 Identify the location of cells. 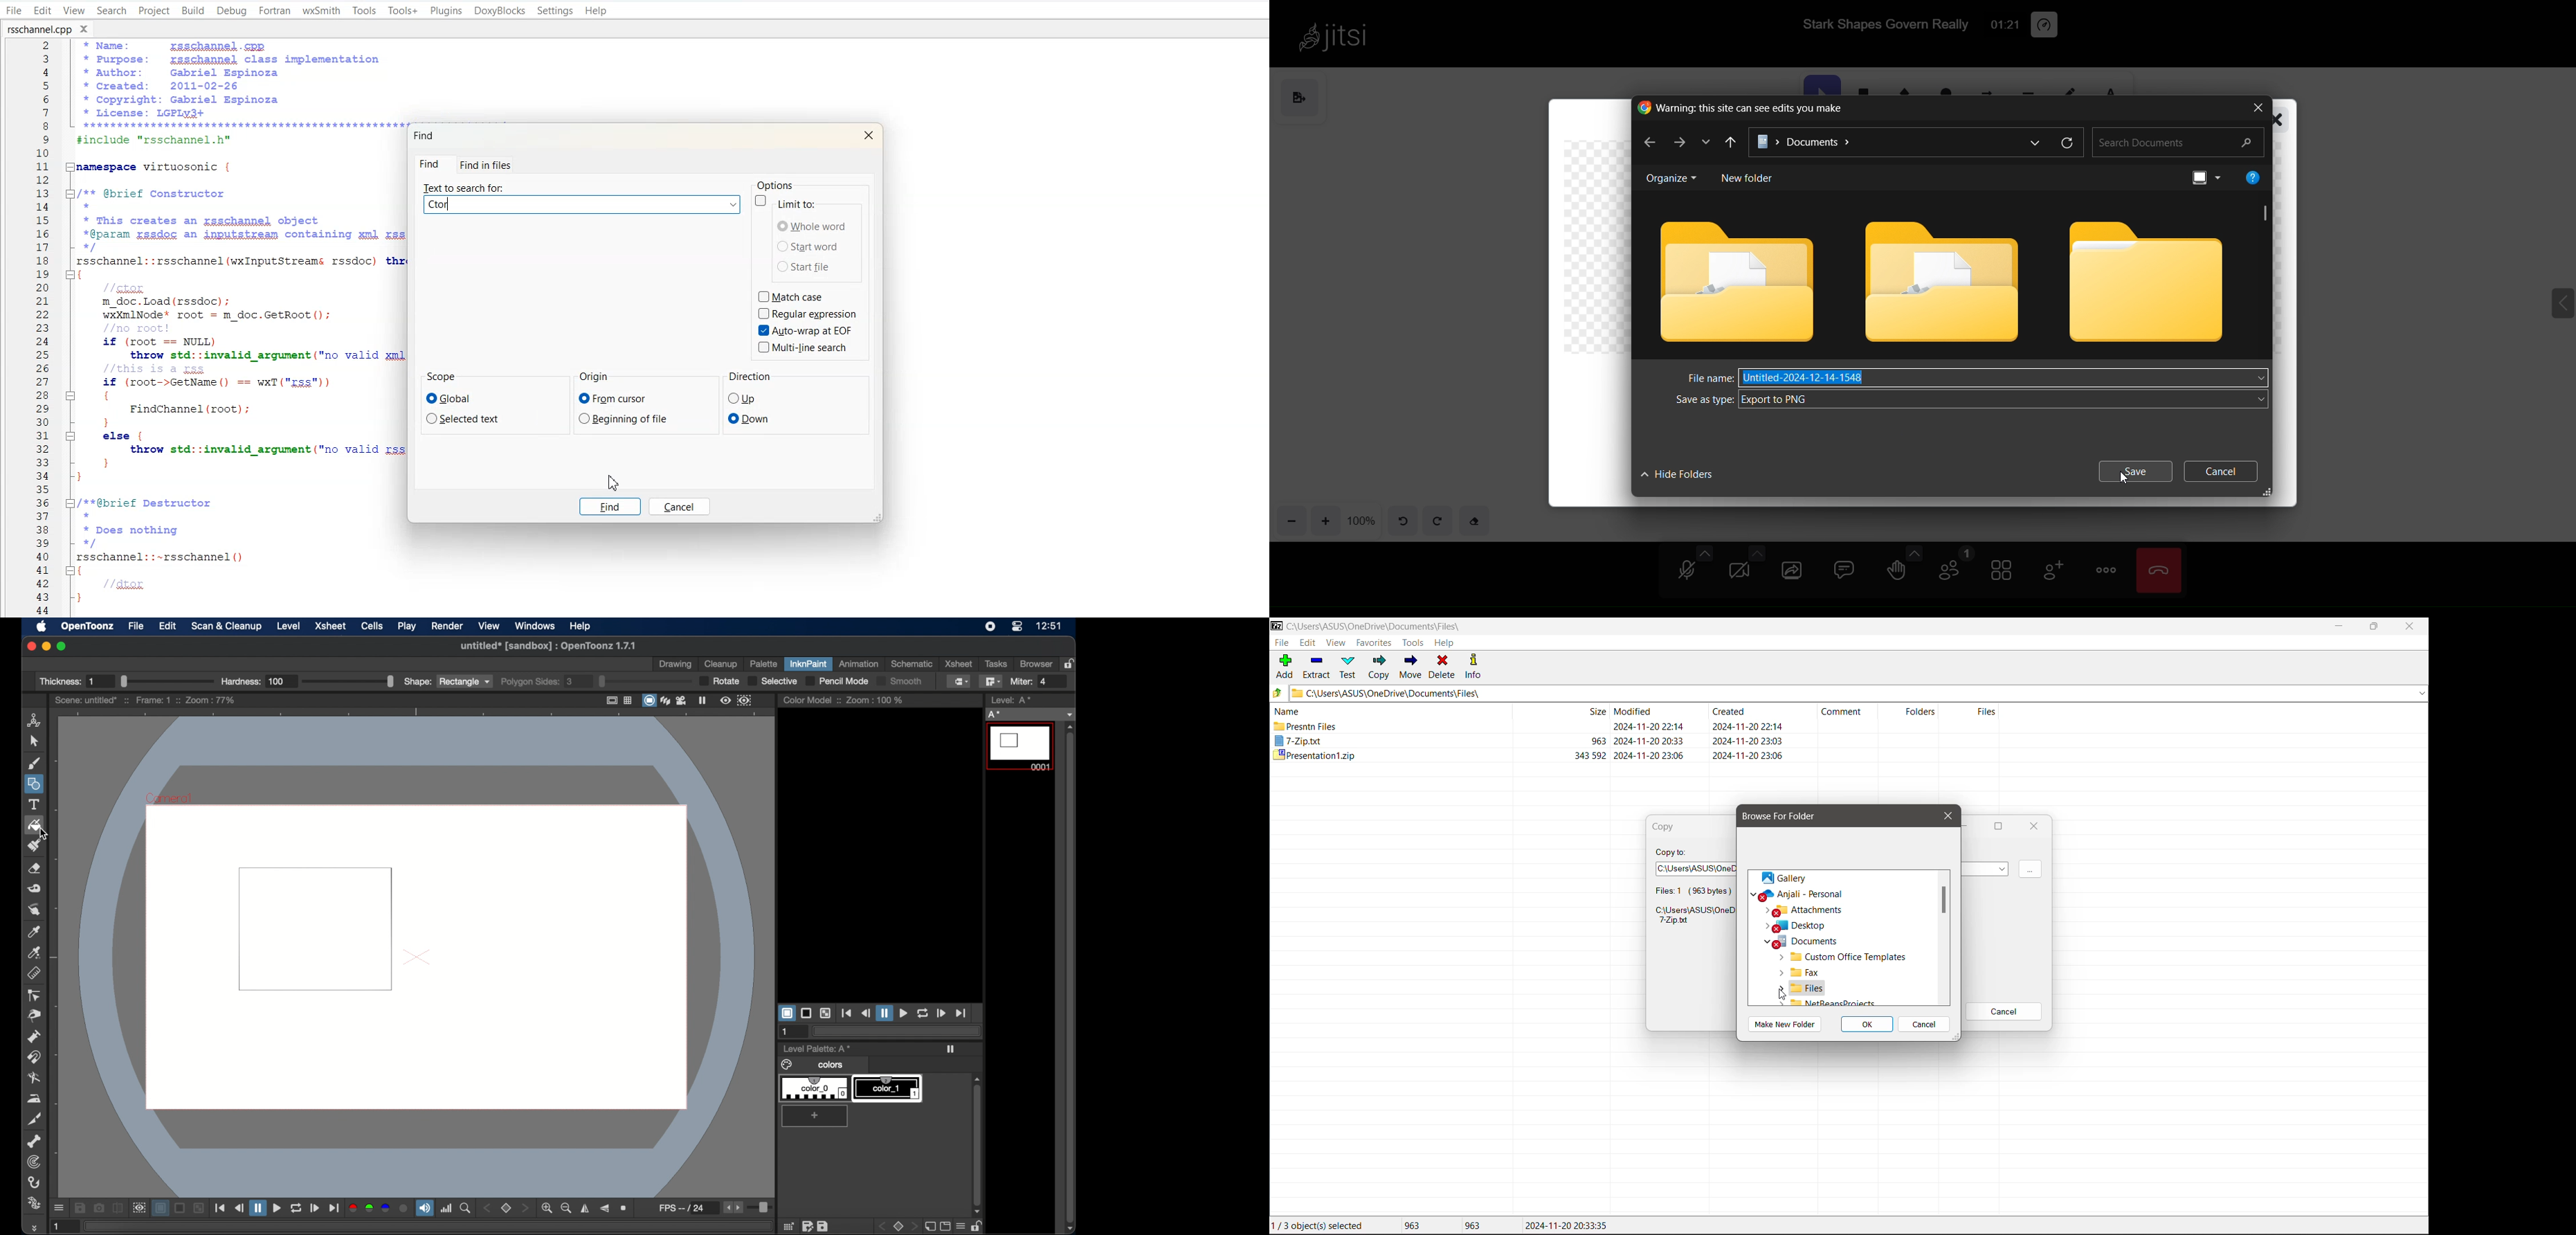
(371, 626).